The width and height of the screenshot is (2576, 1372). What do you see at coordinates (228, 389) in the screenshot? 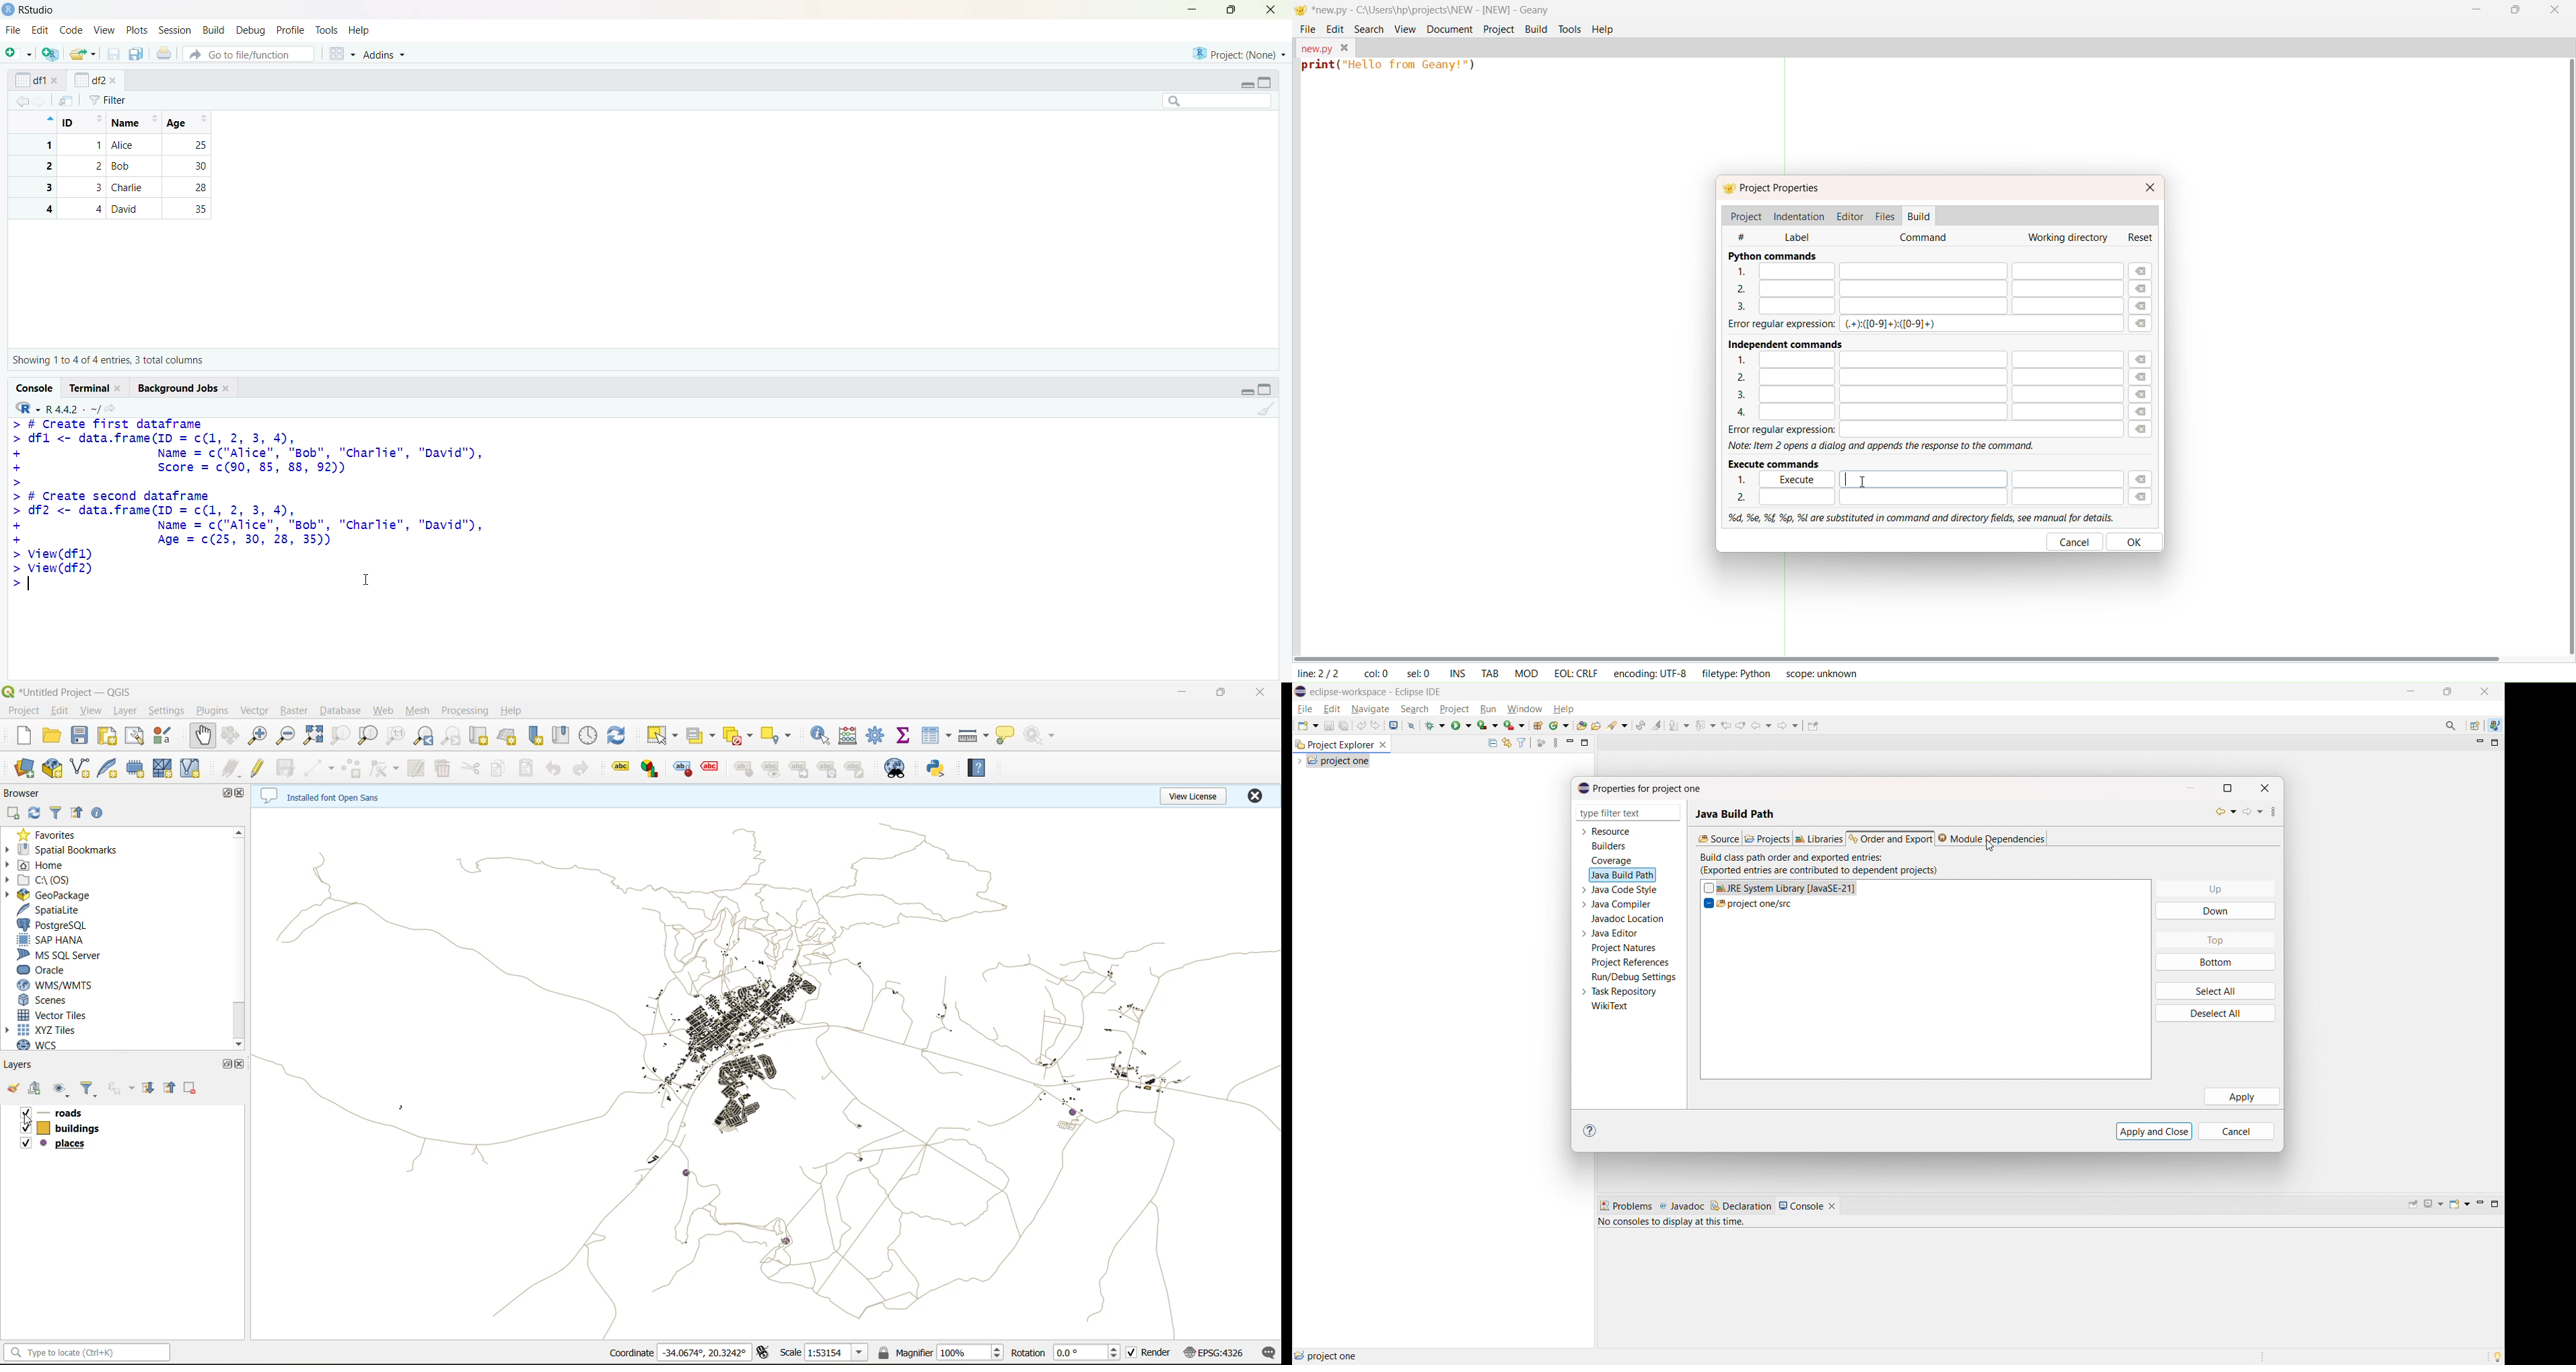
I see `close` at bounding box center [228, 389].